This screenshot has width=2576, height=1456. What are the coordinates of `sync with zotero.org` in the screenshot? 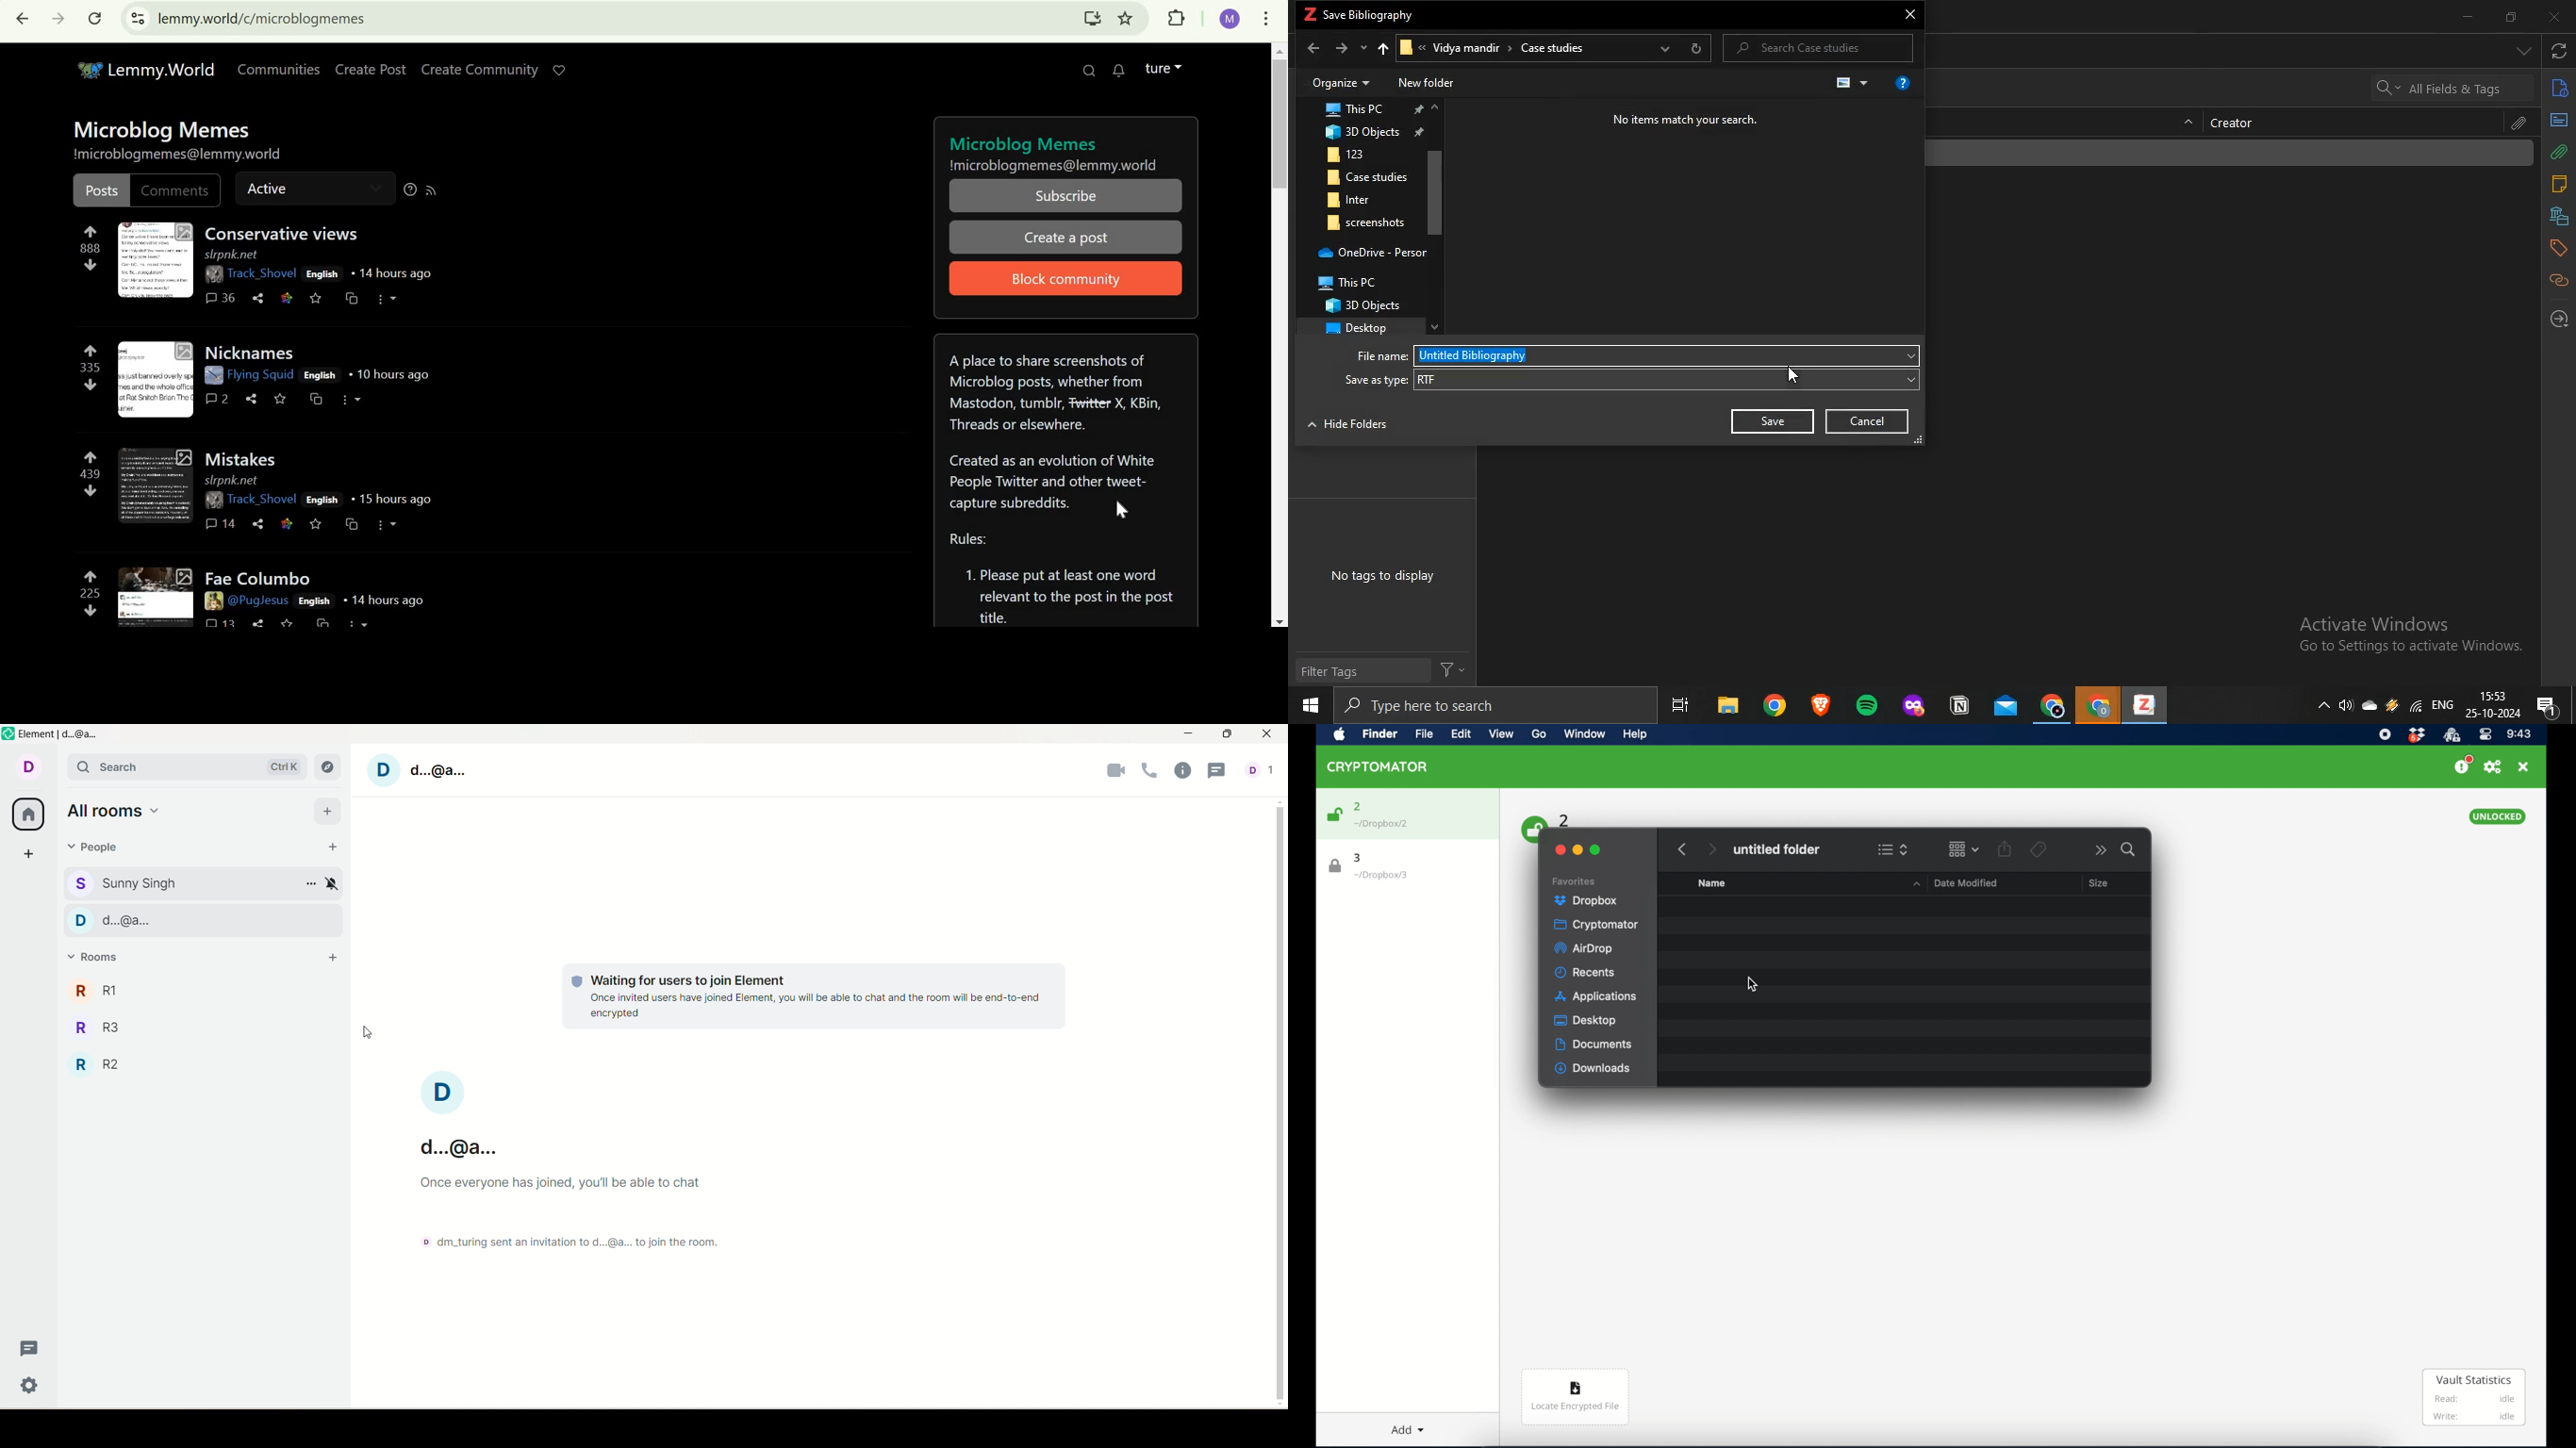 It's located at (2560, 49).